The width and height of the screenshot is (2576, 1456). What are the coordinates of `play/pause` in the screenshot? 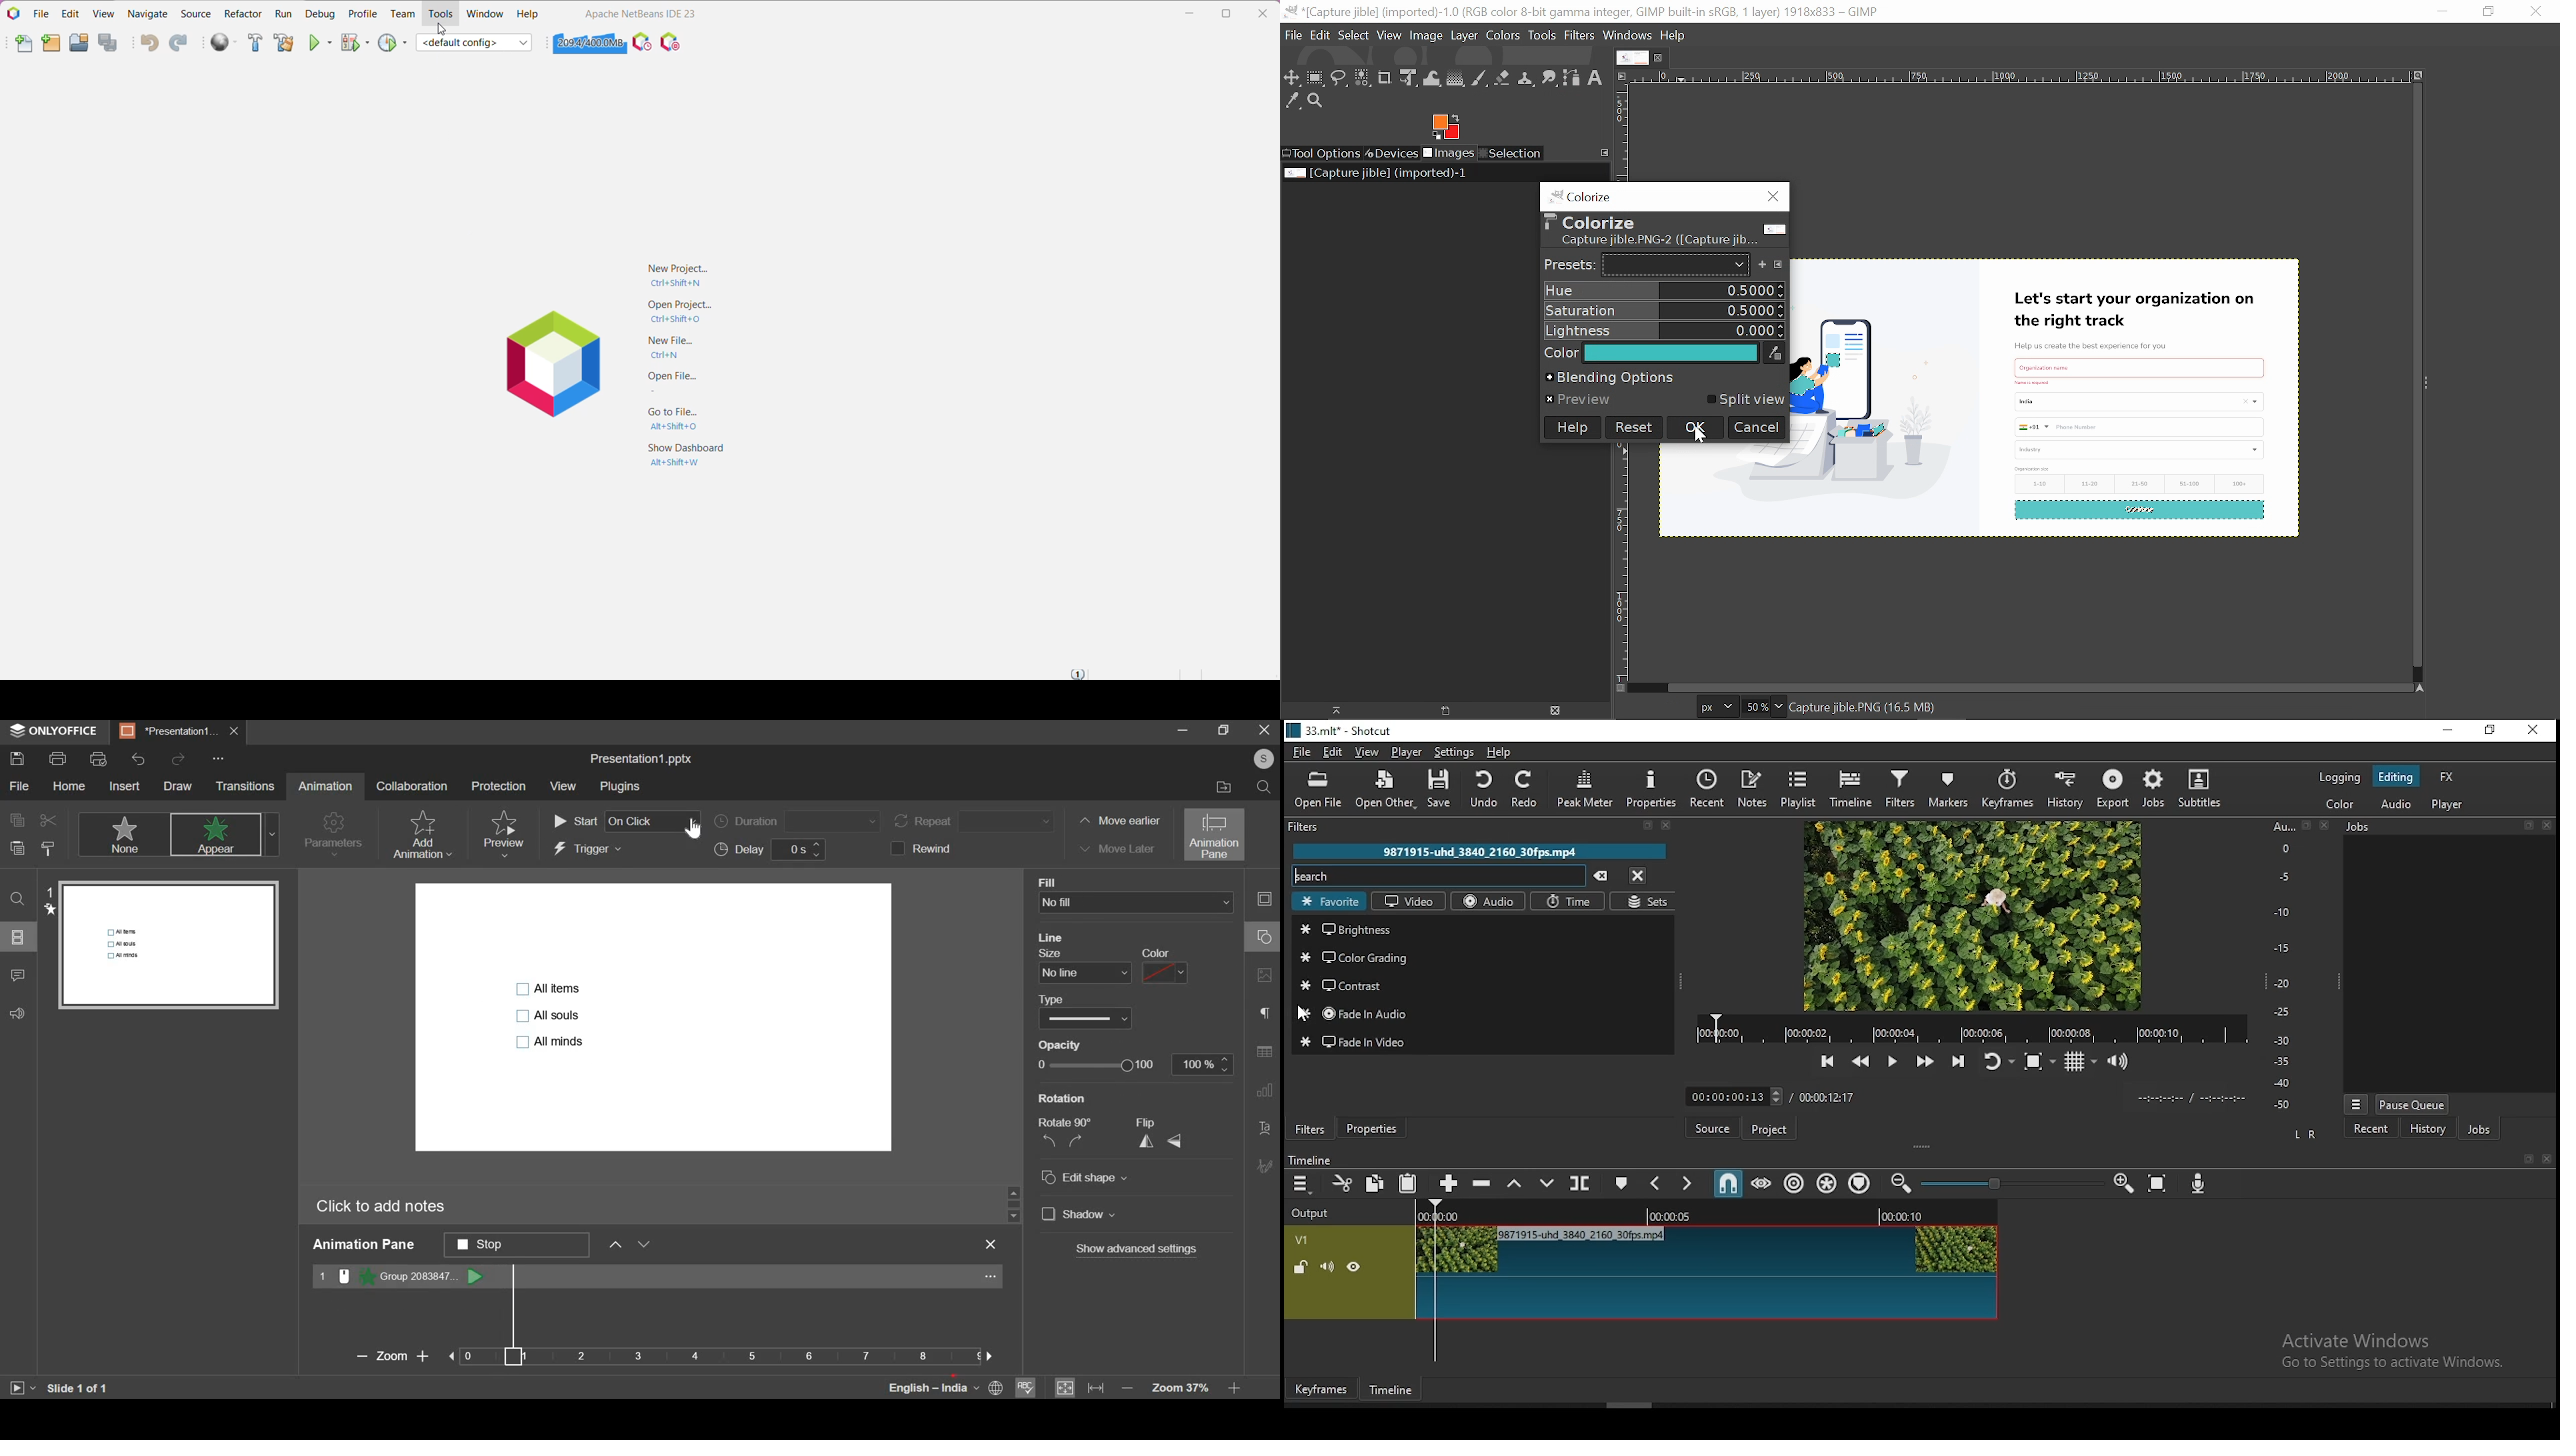 It's located at (1892, 1061).